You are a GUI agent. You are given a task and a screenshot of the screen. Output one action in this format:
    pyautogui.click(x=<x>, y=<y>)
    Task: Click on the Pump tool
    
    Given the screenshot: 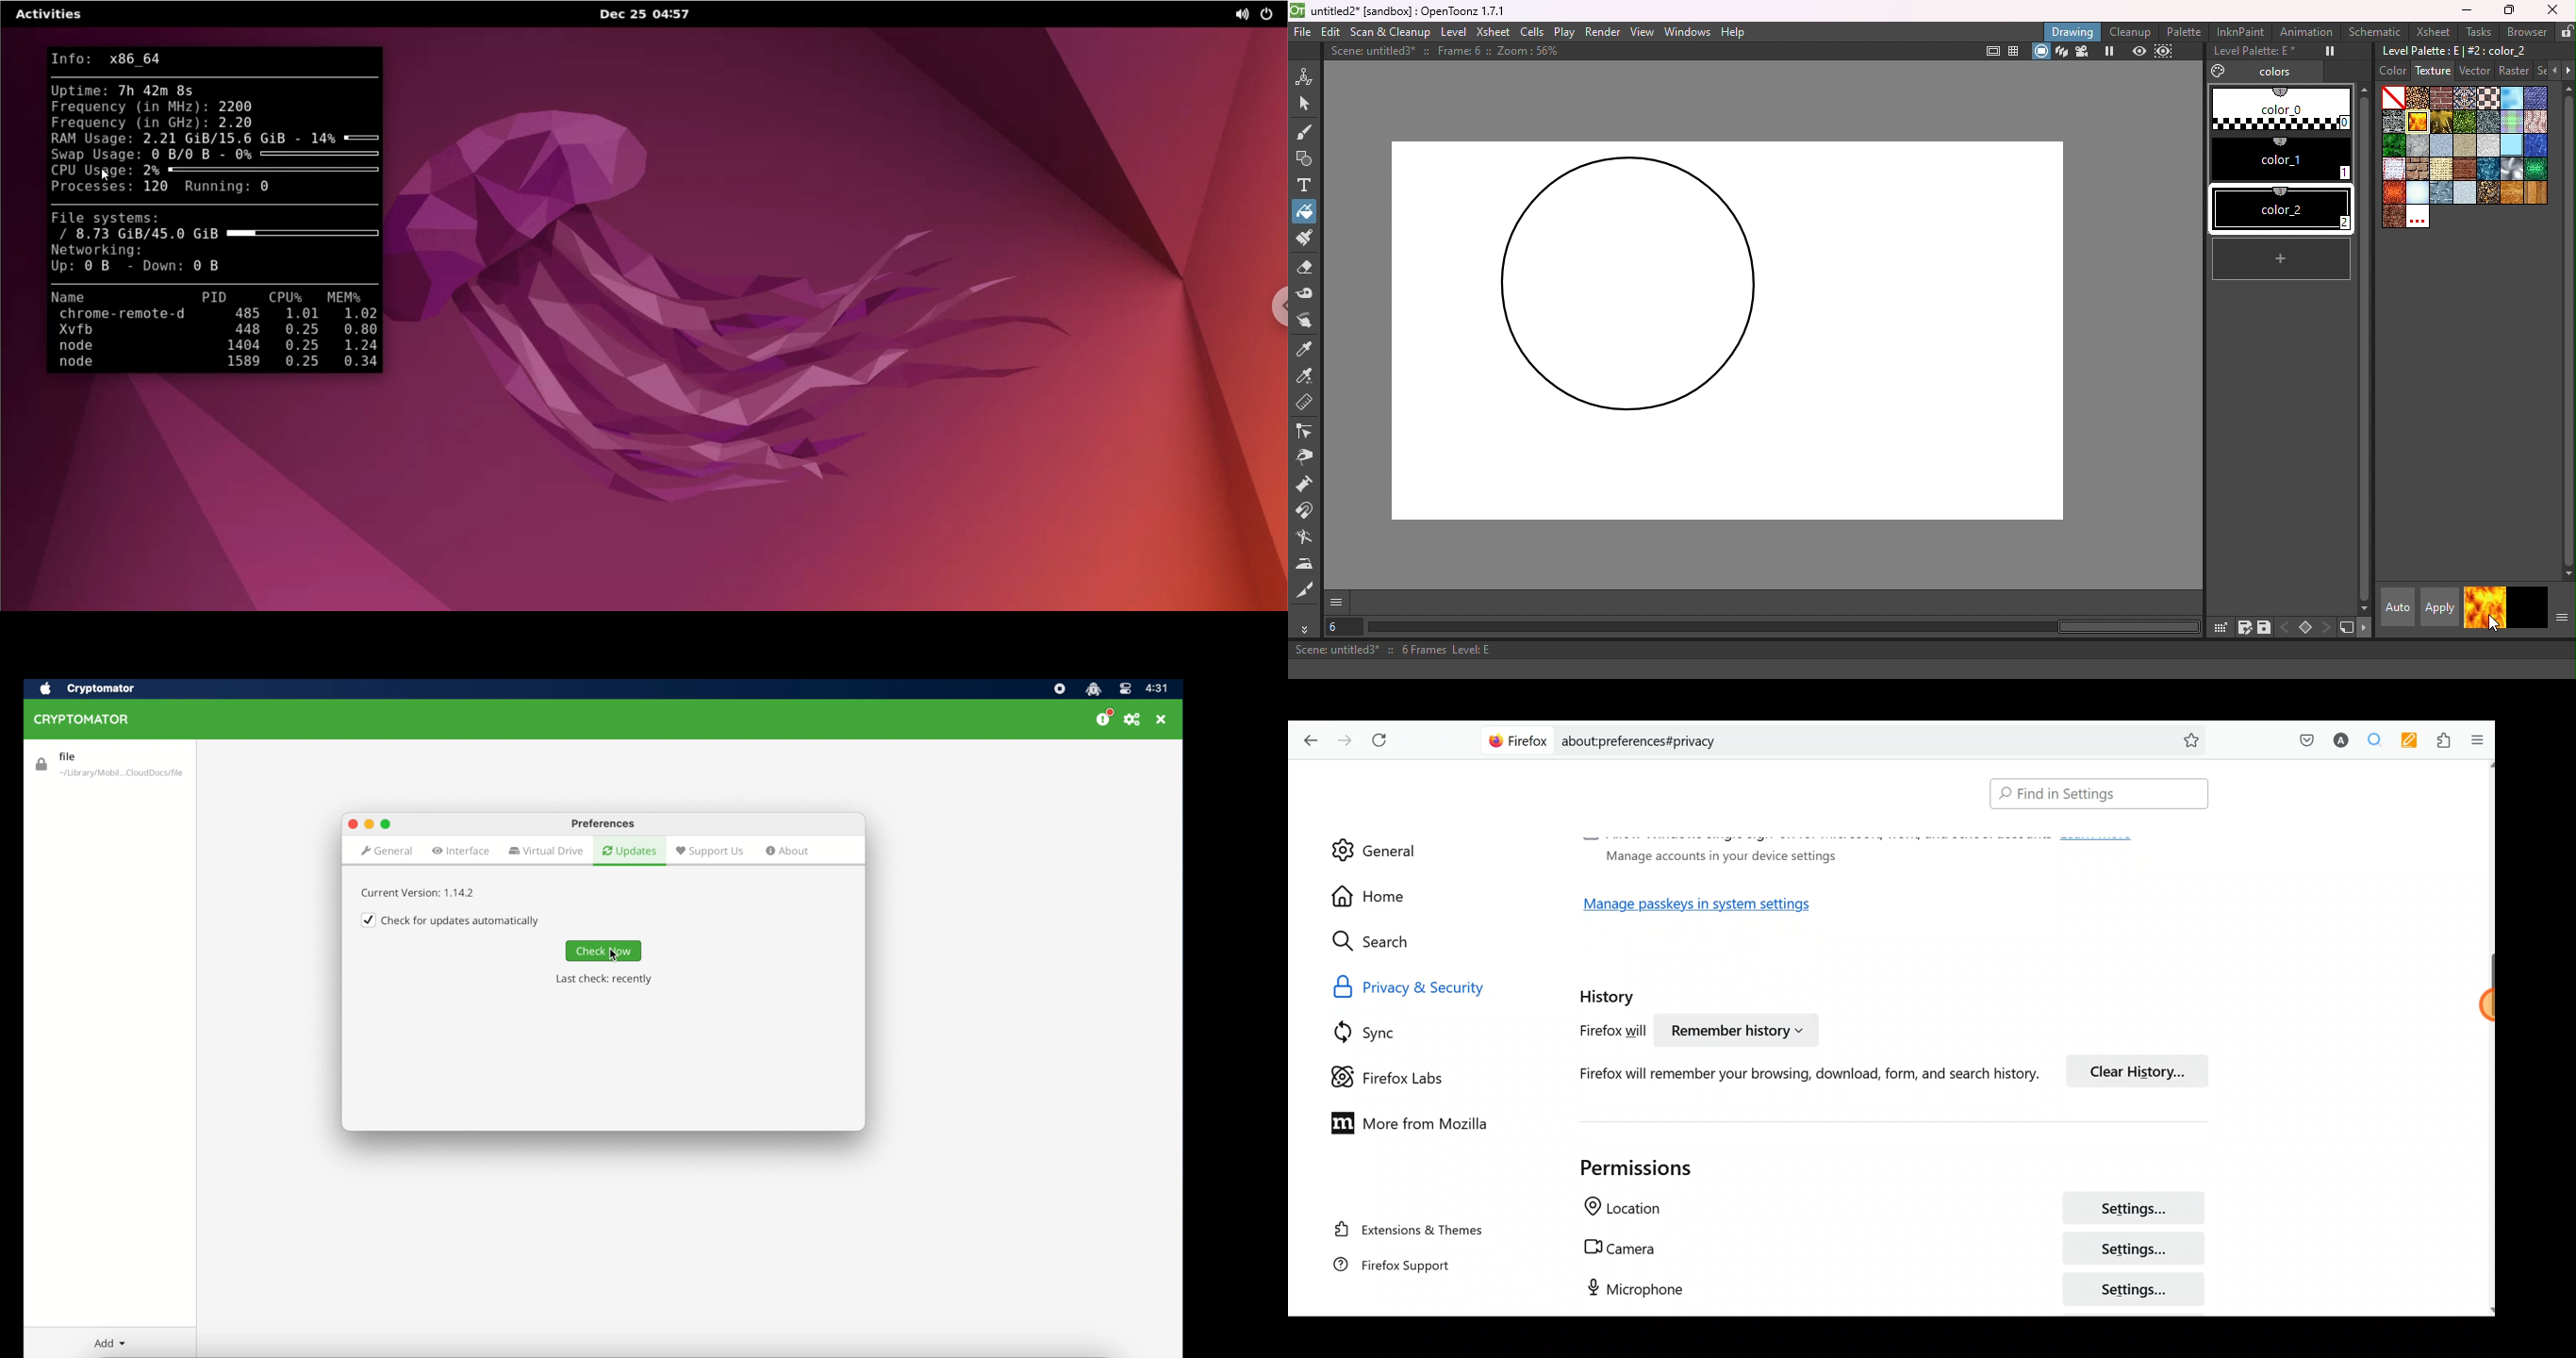 What is the action you would take?
    pyautogui.click(x=1308, y=484)
    